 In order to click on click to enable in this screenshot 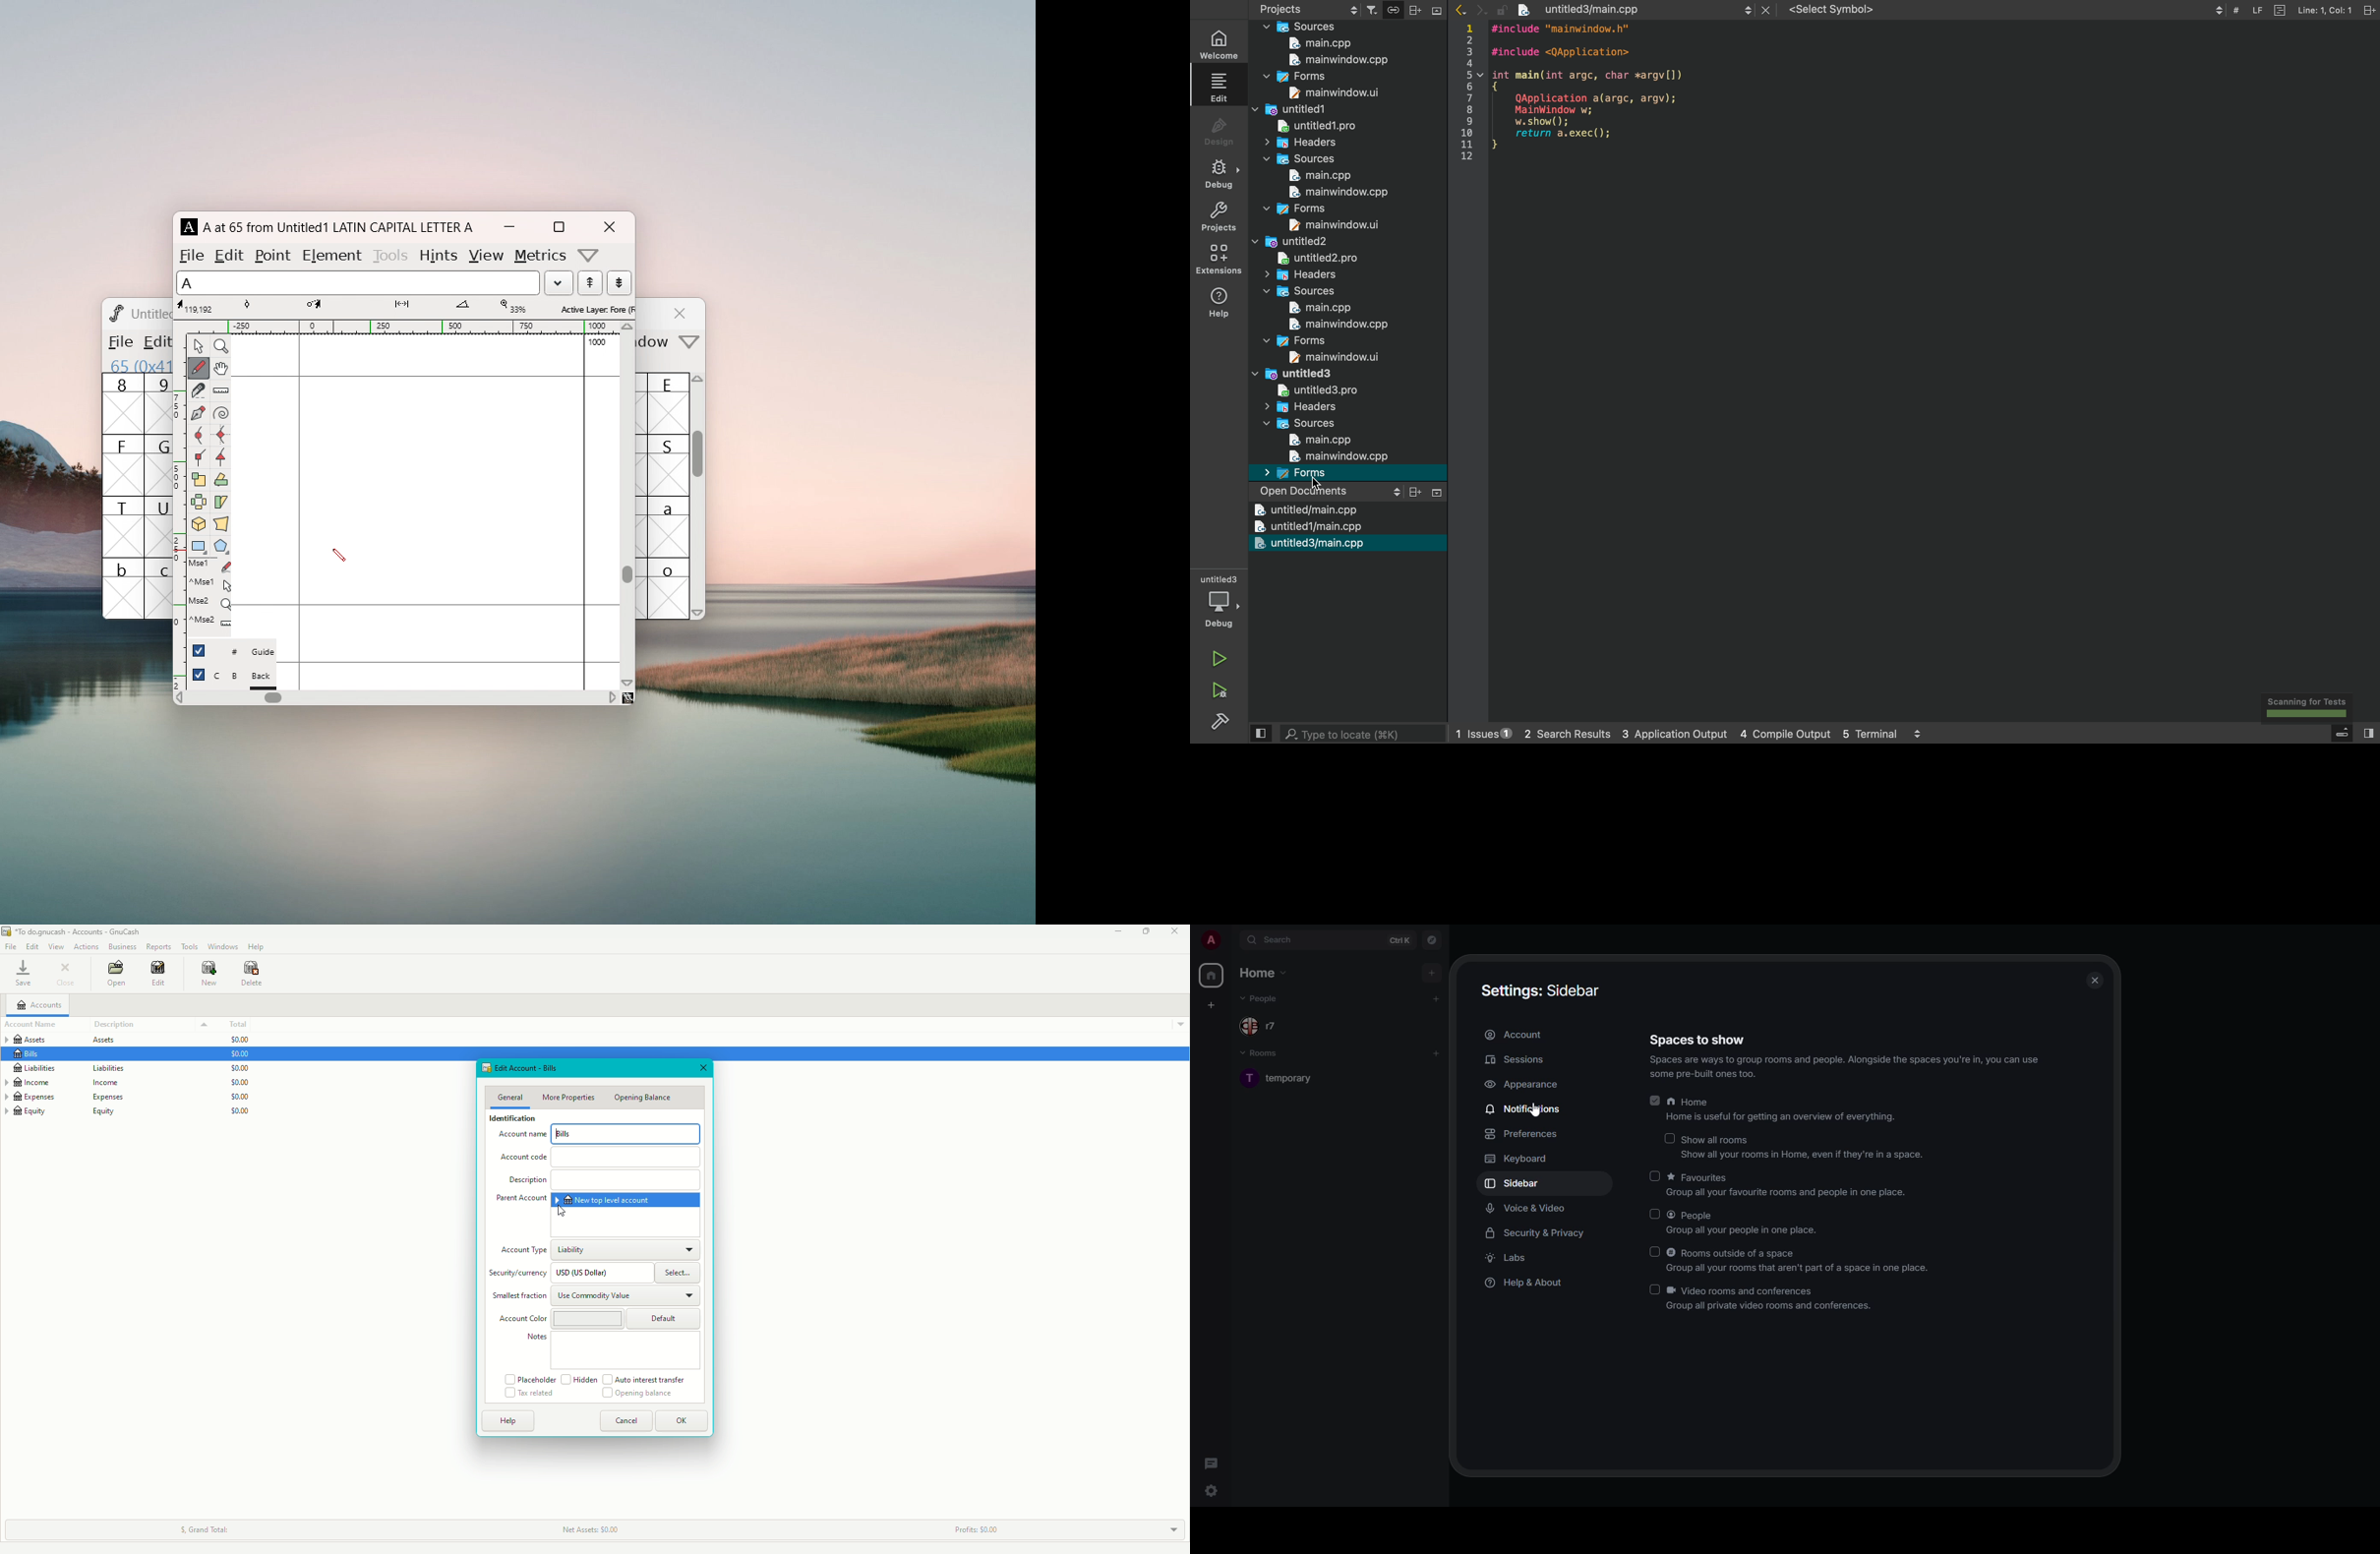, I will do `click(1655, 1252)`.